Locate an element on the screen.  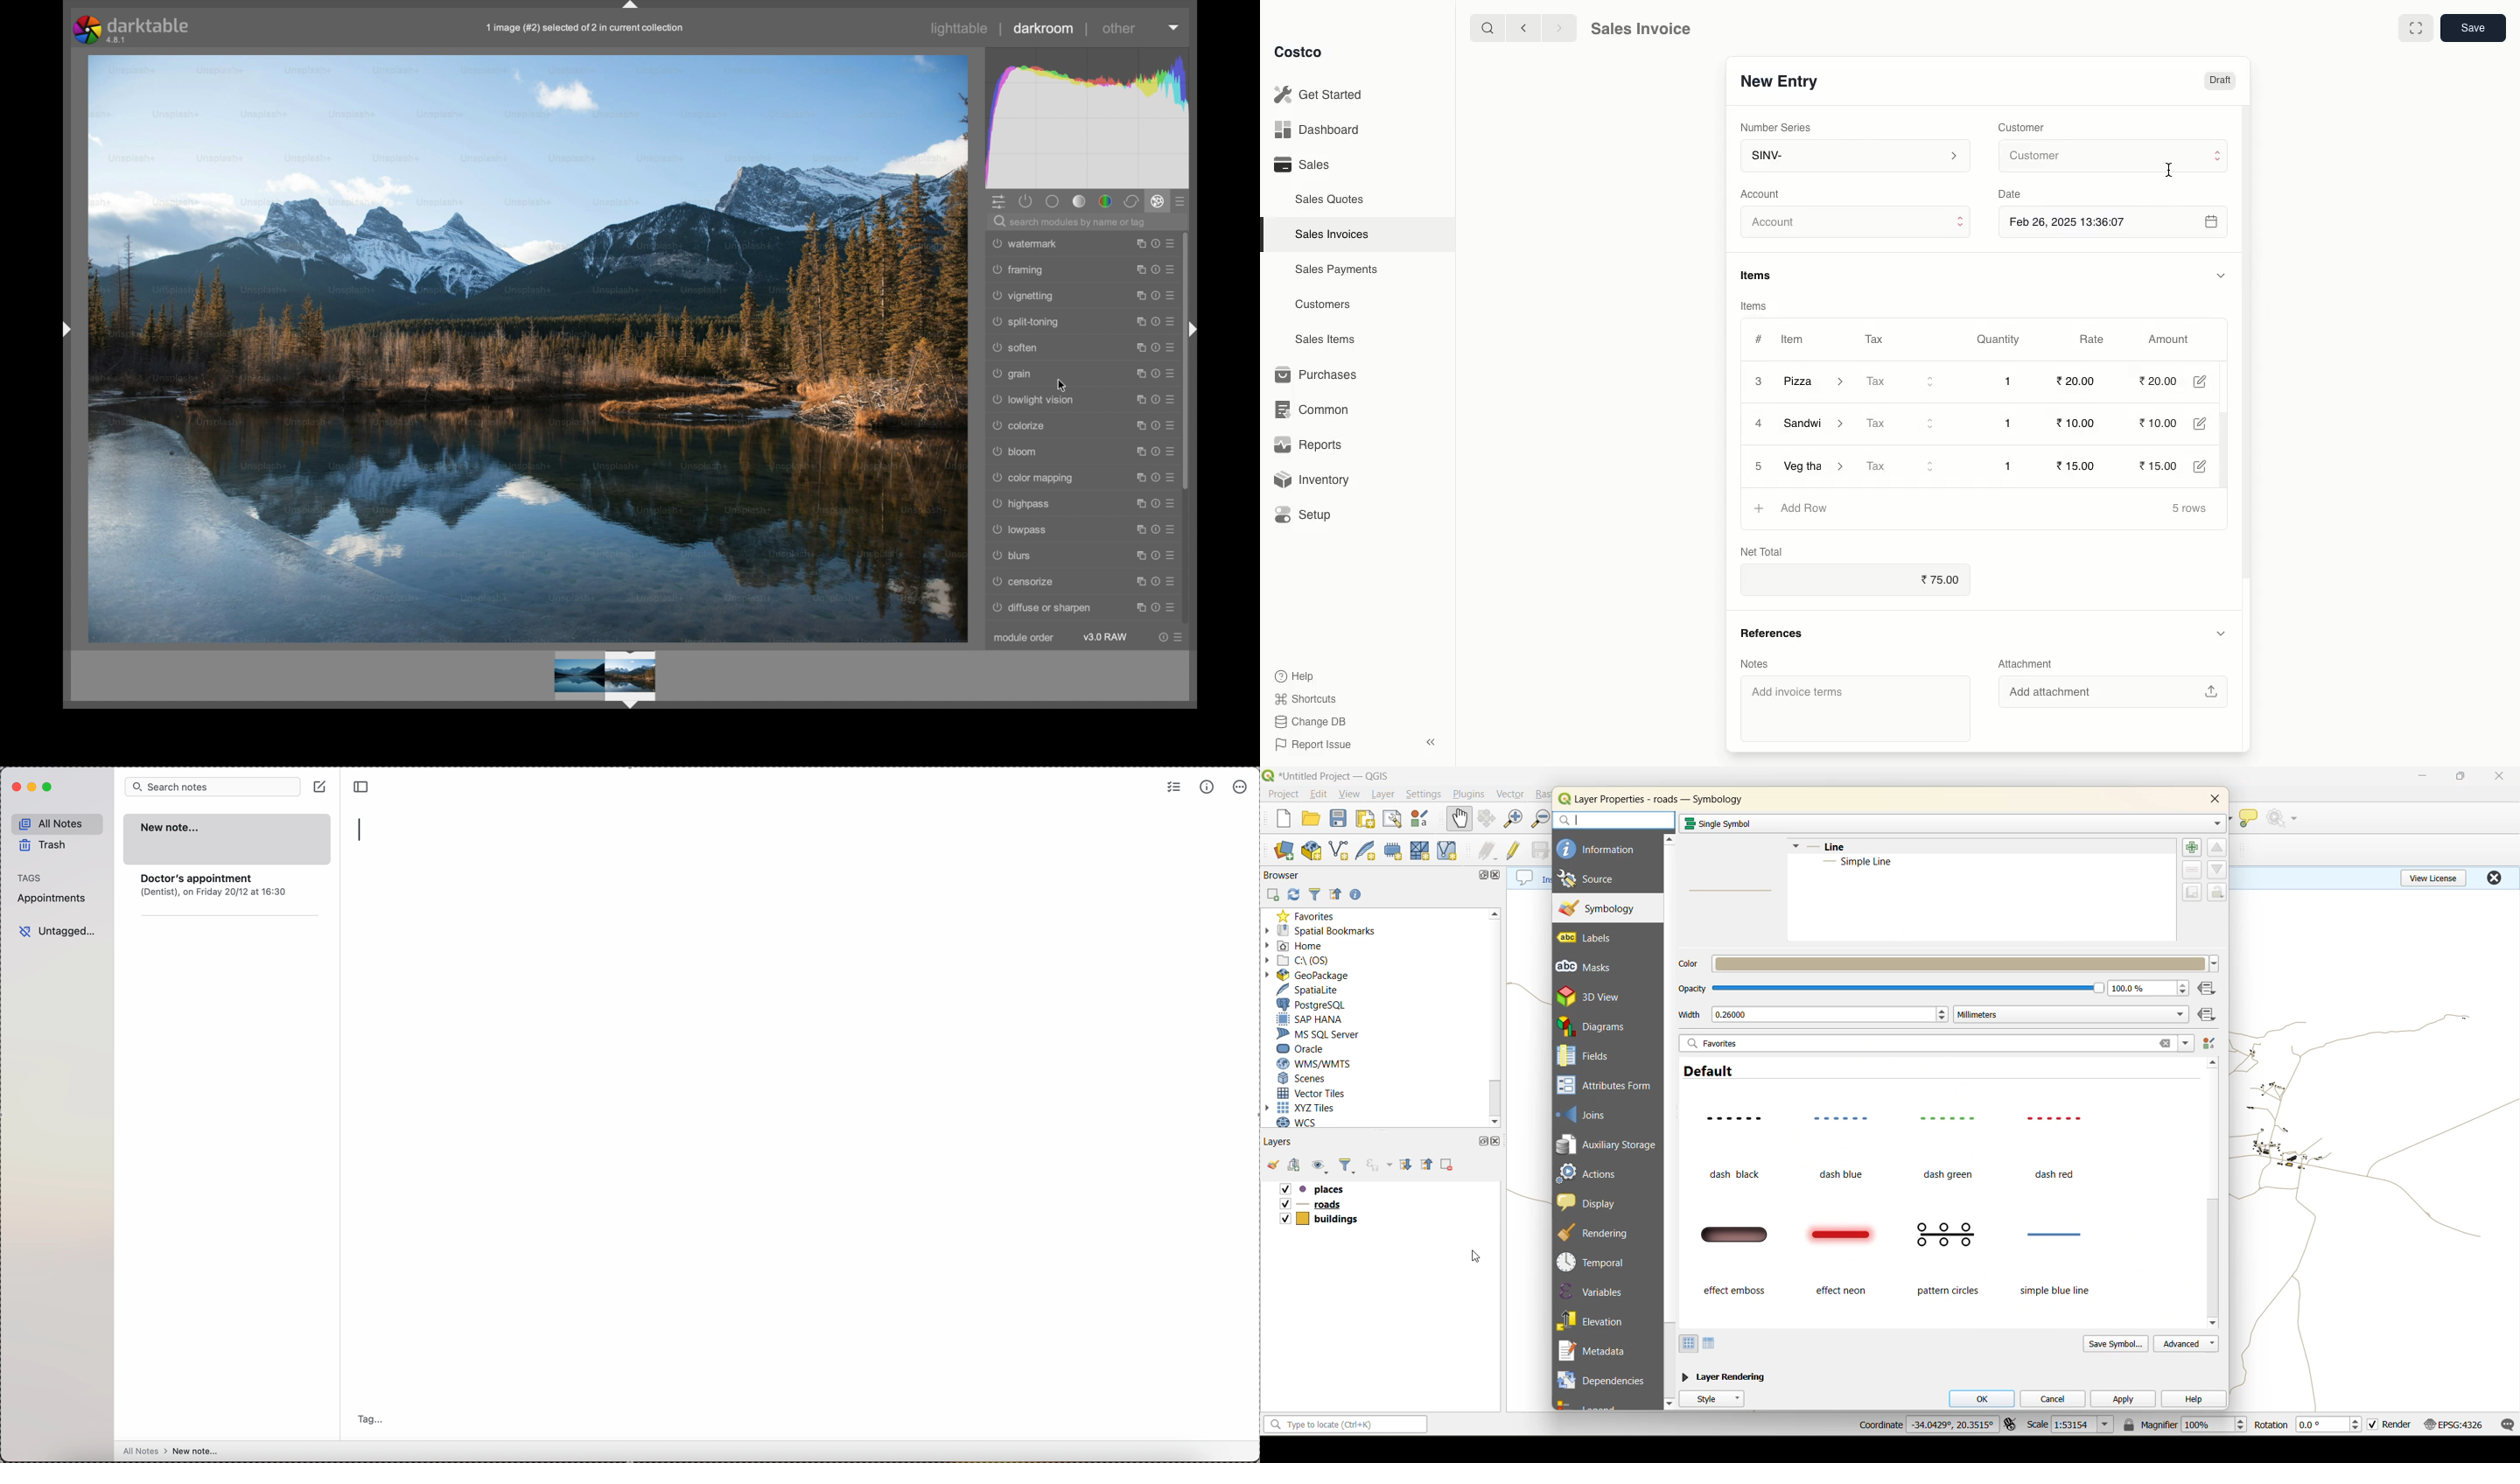
Forward is located at coordinates (1558, 29).